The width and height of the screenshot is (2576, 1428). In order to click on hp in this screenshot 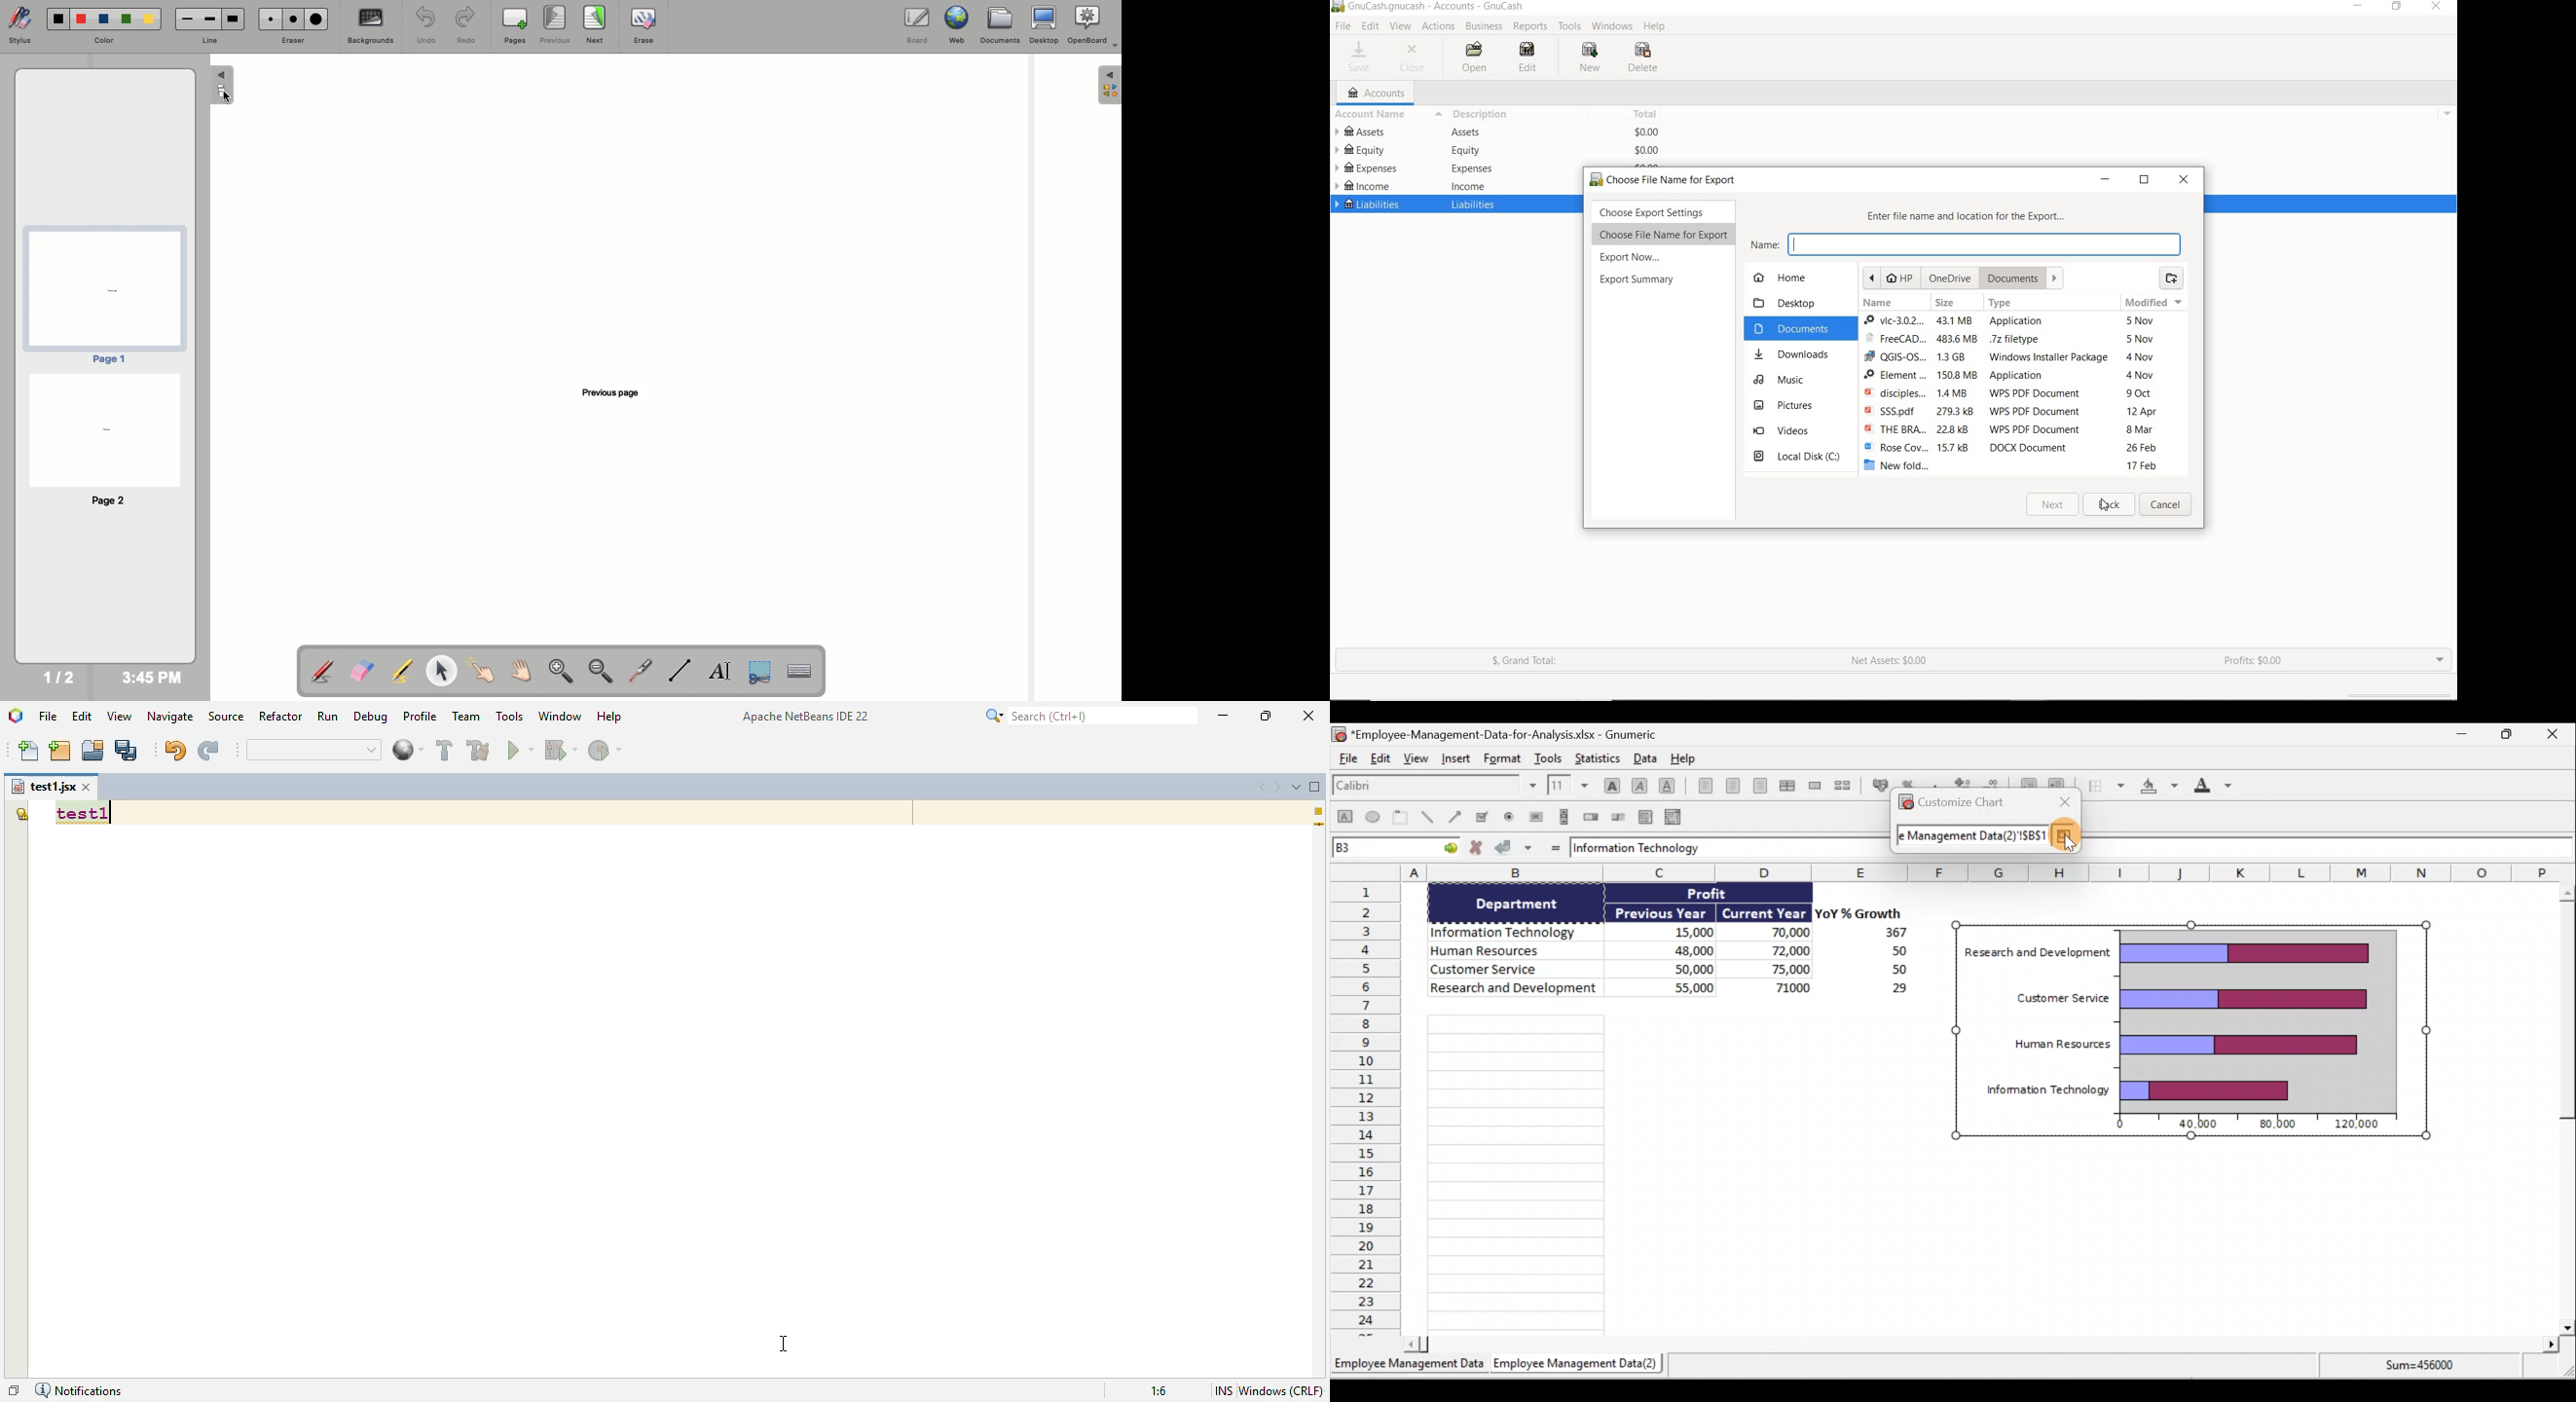, I will do `click(1891, 278)`.